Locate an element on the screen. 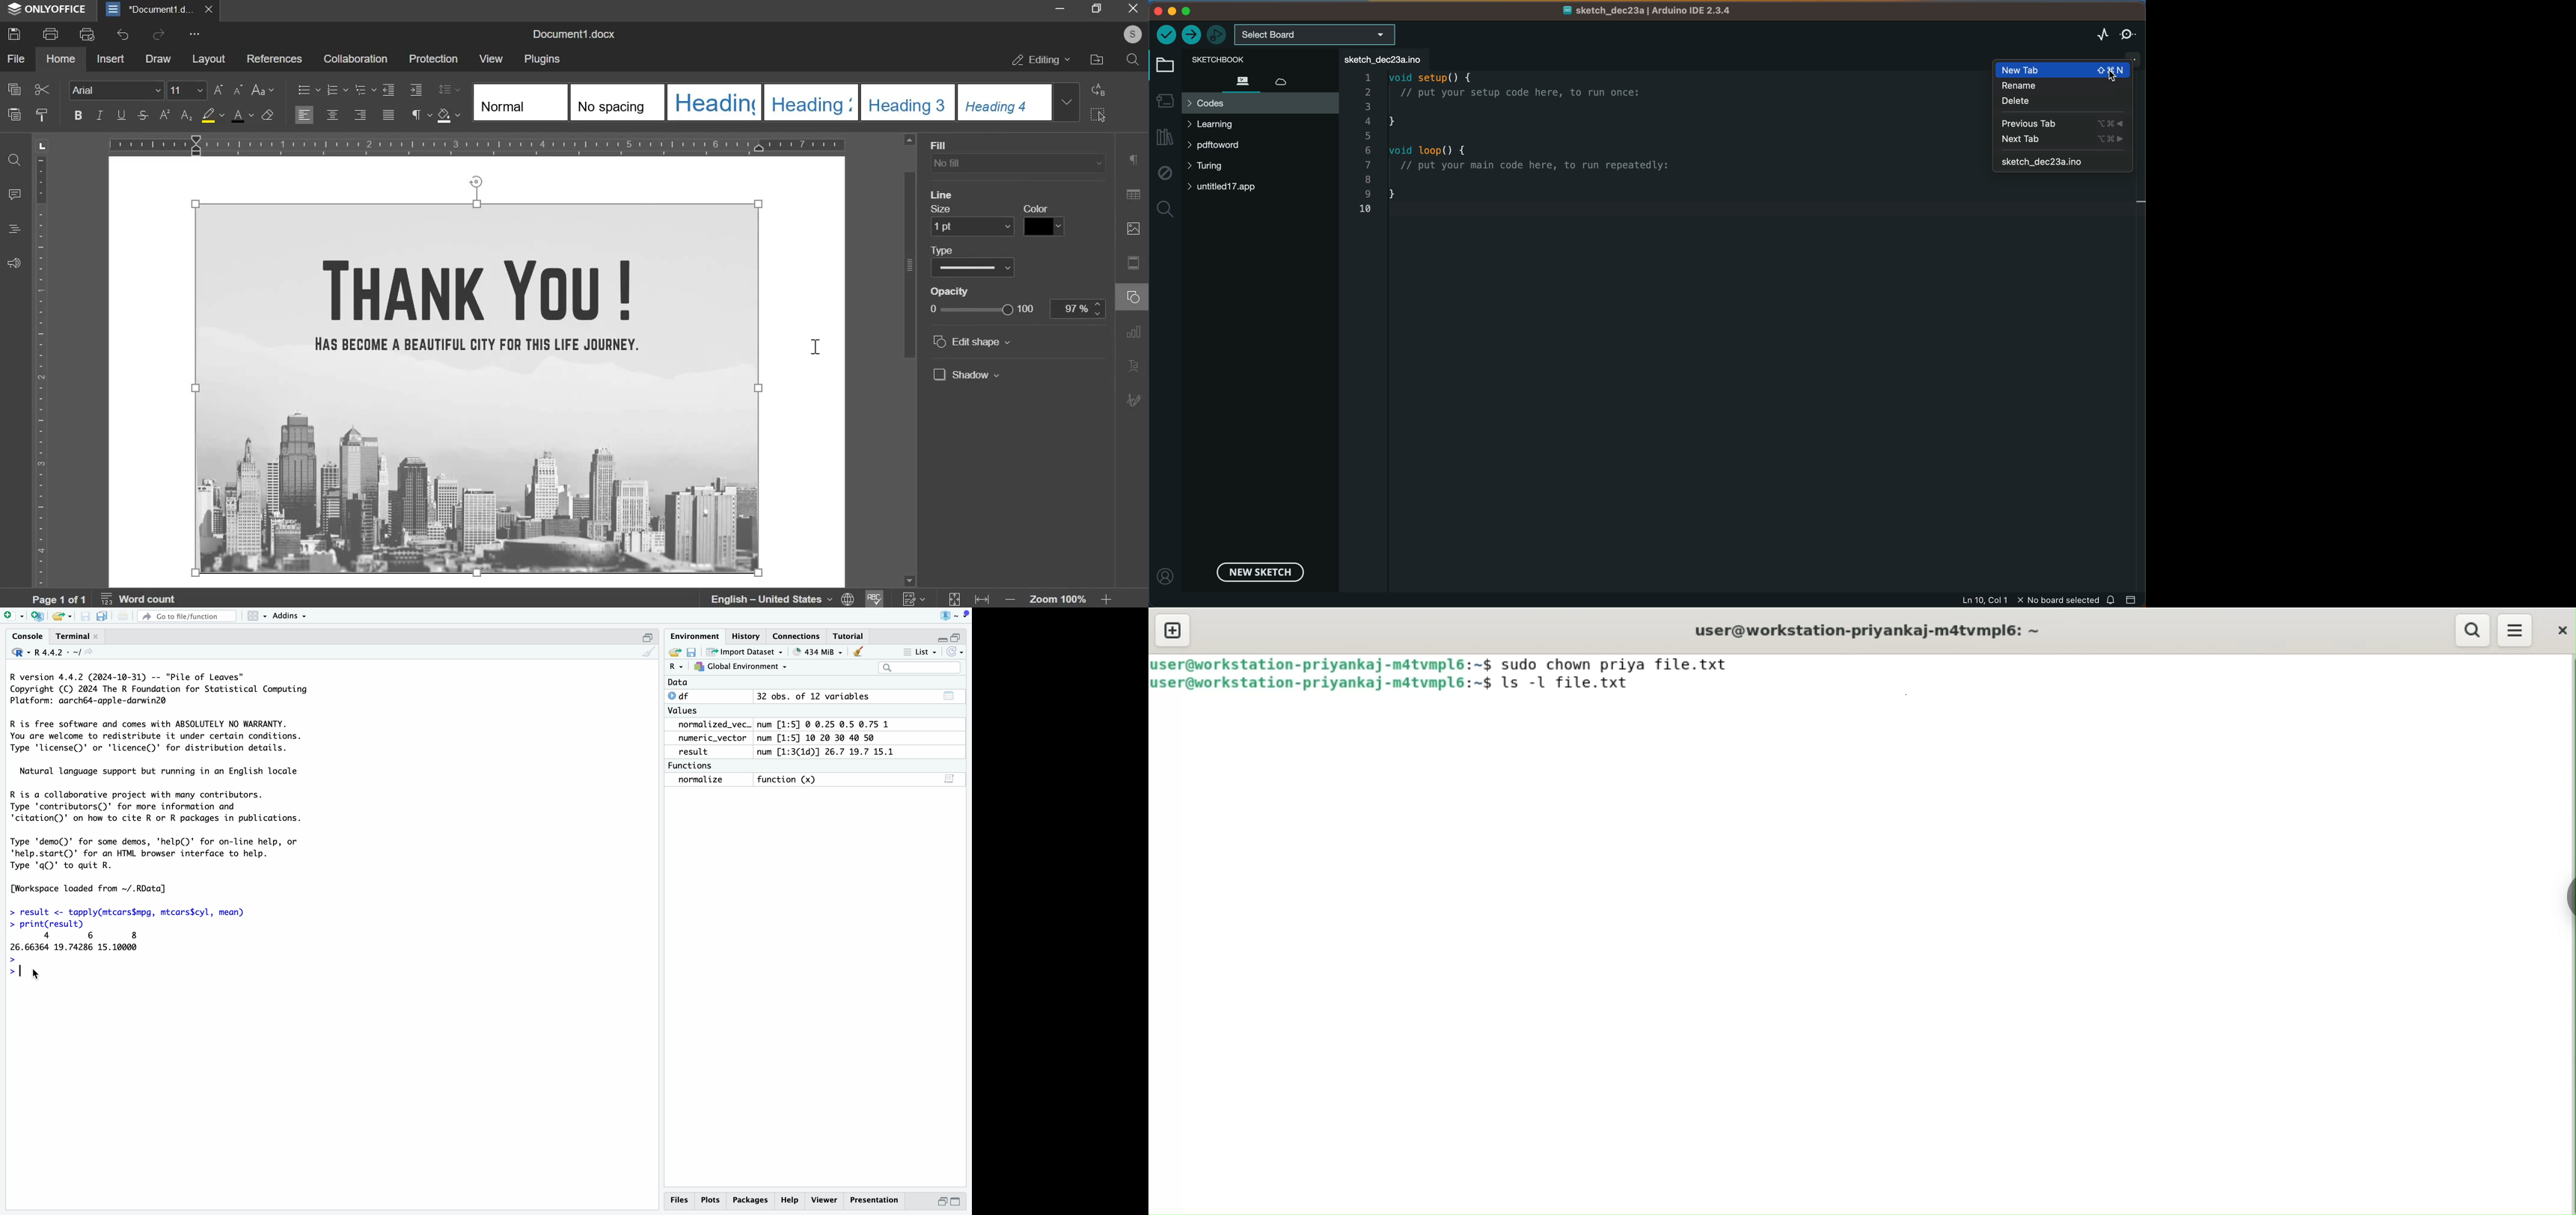 Image resolution: width=2576 pixels, height=1232 pixels. change case is located at coordinates (262, 89).